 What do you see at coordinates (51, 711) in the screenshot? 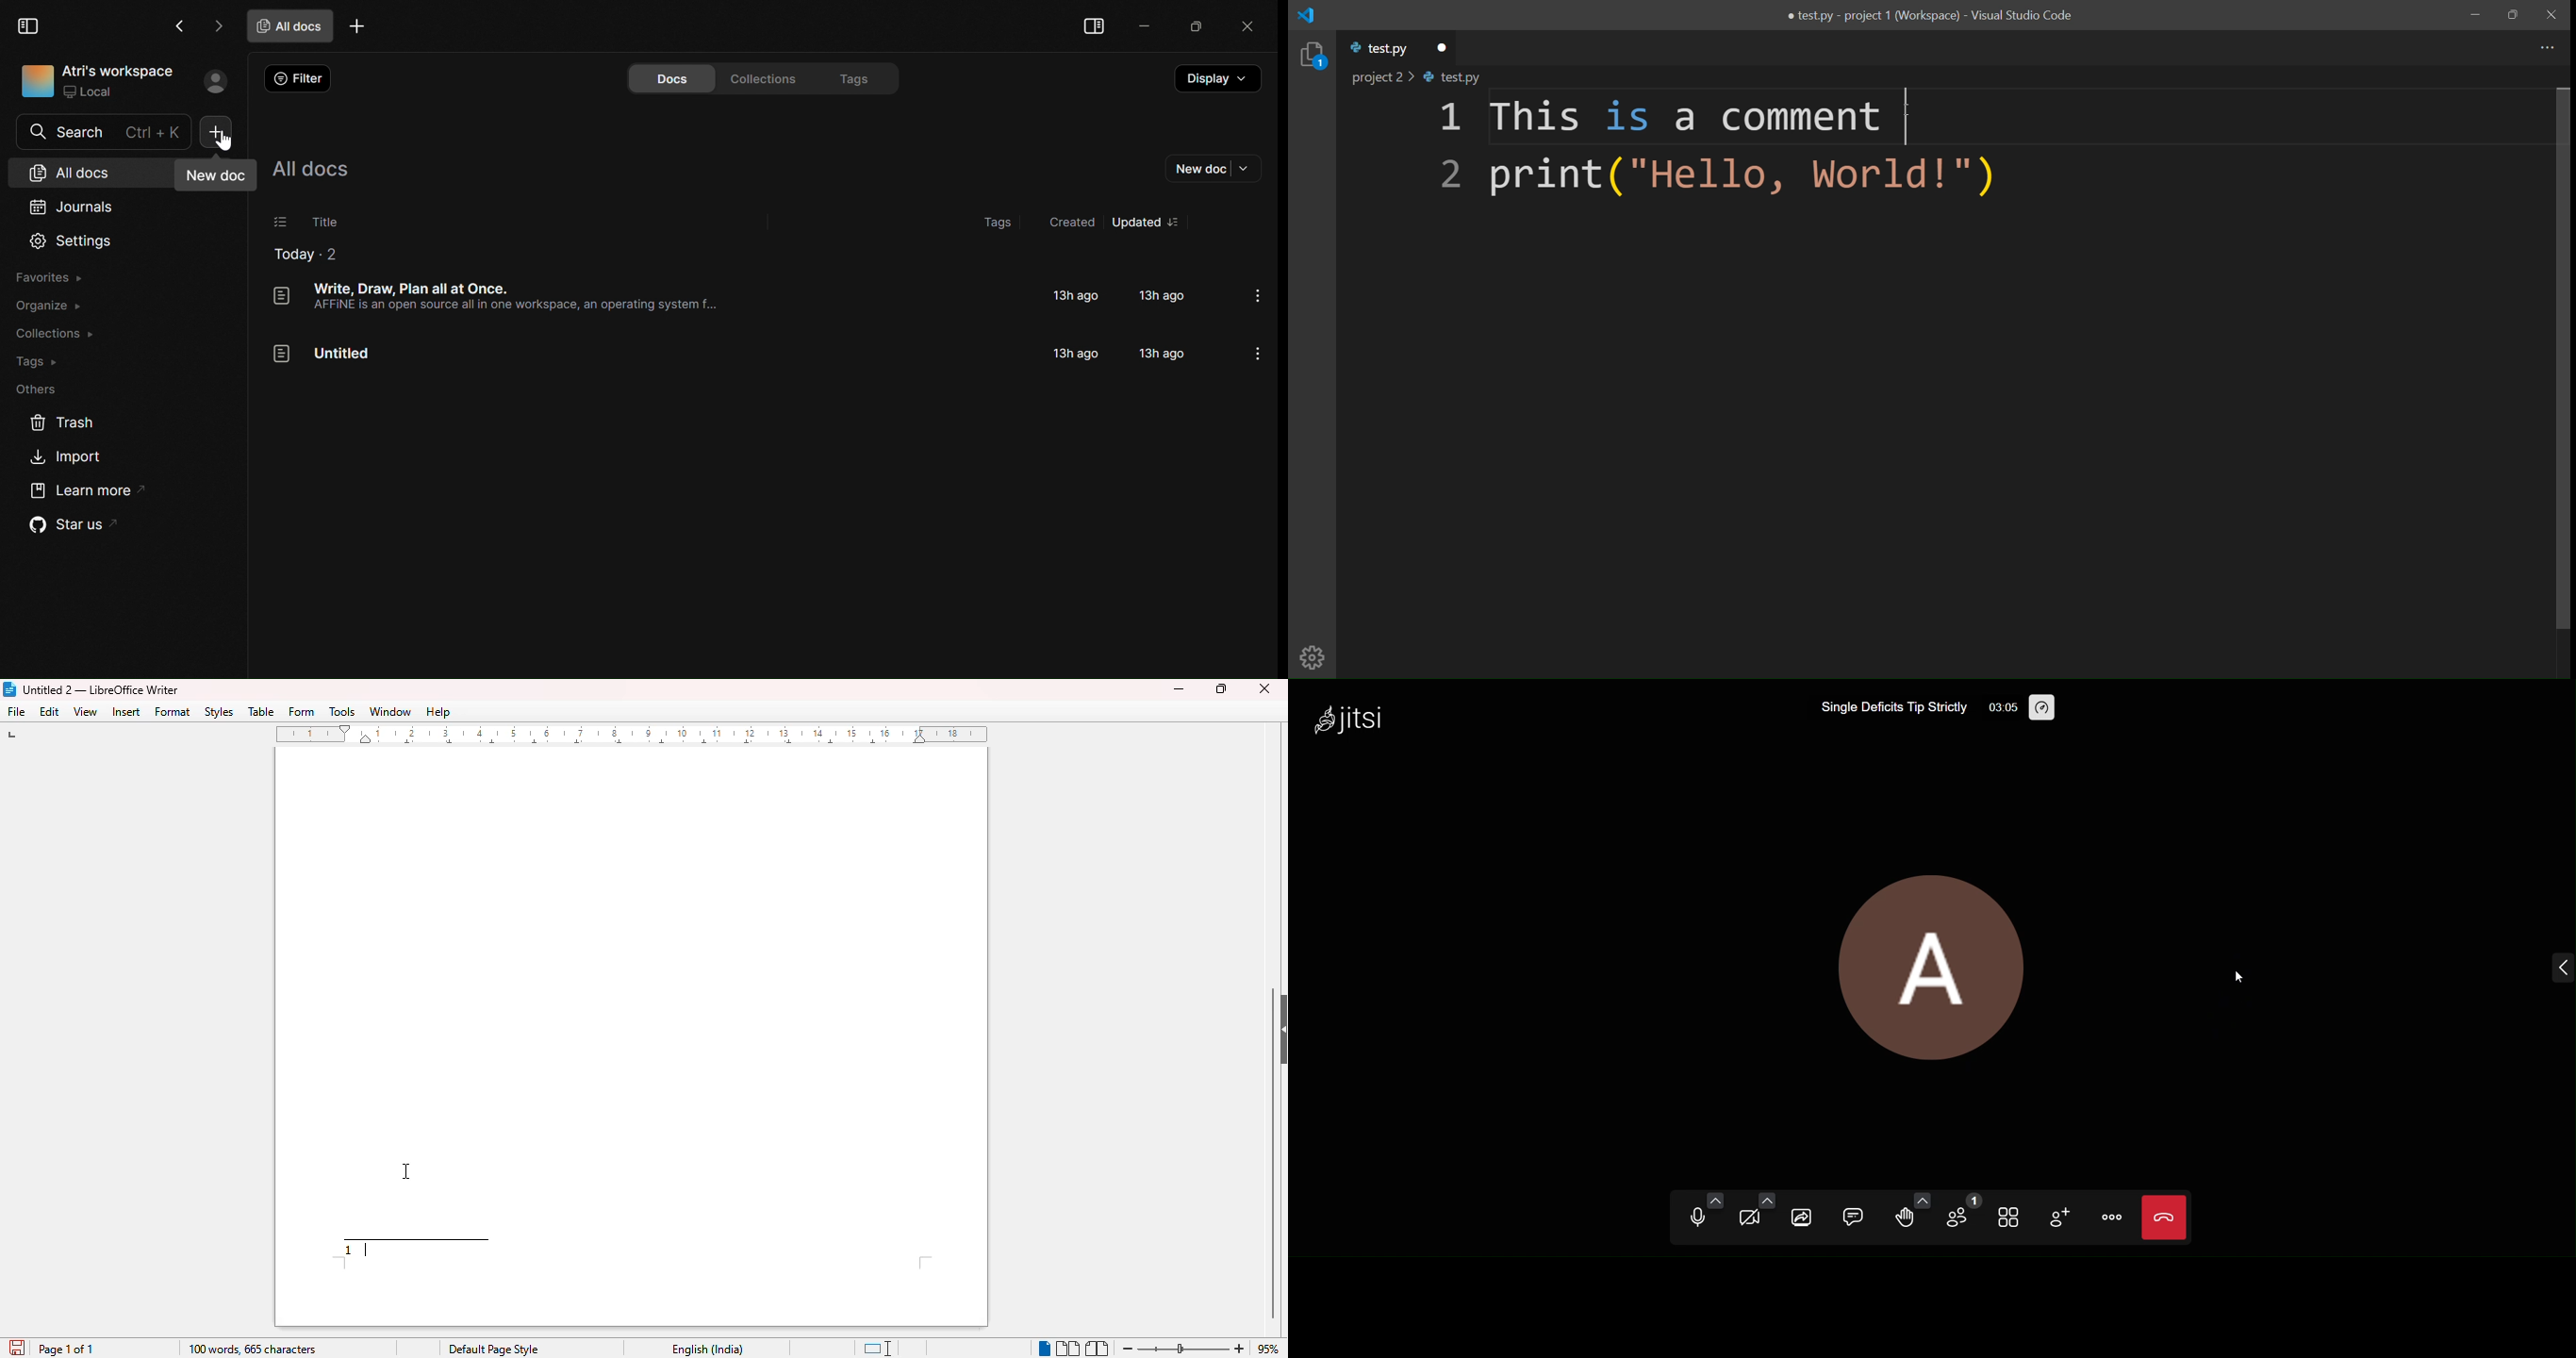
I see `edit` at bounding box center [51, 711].